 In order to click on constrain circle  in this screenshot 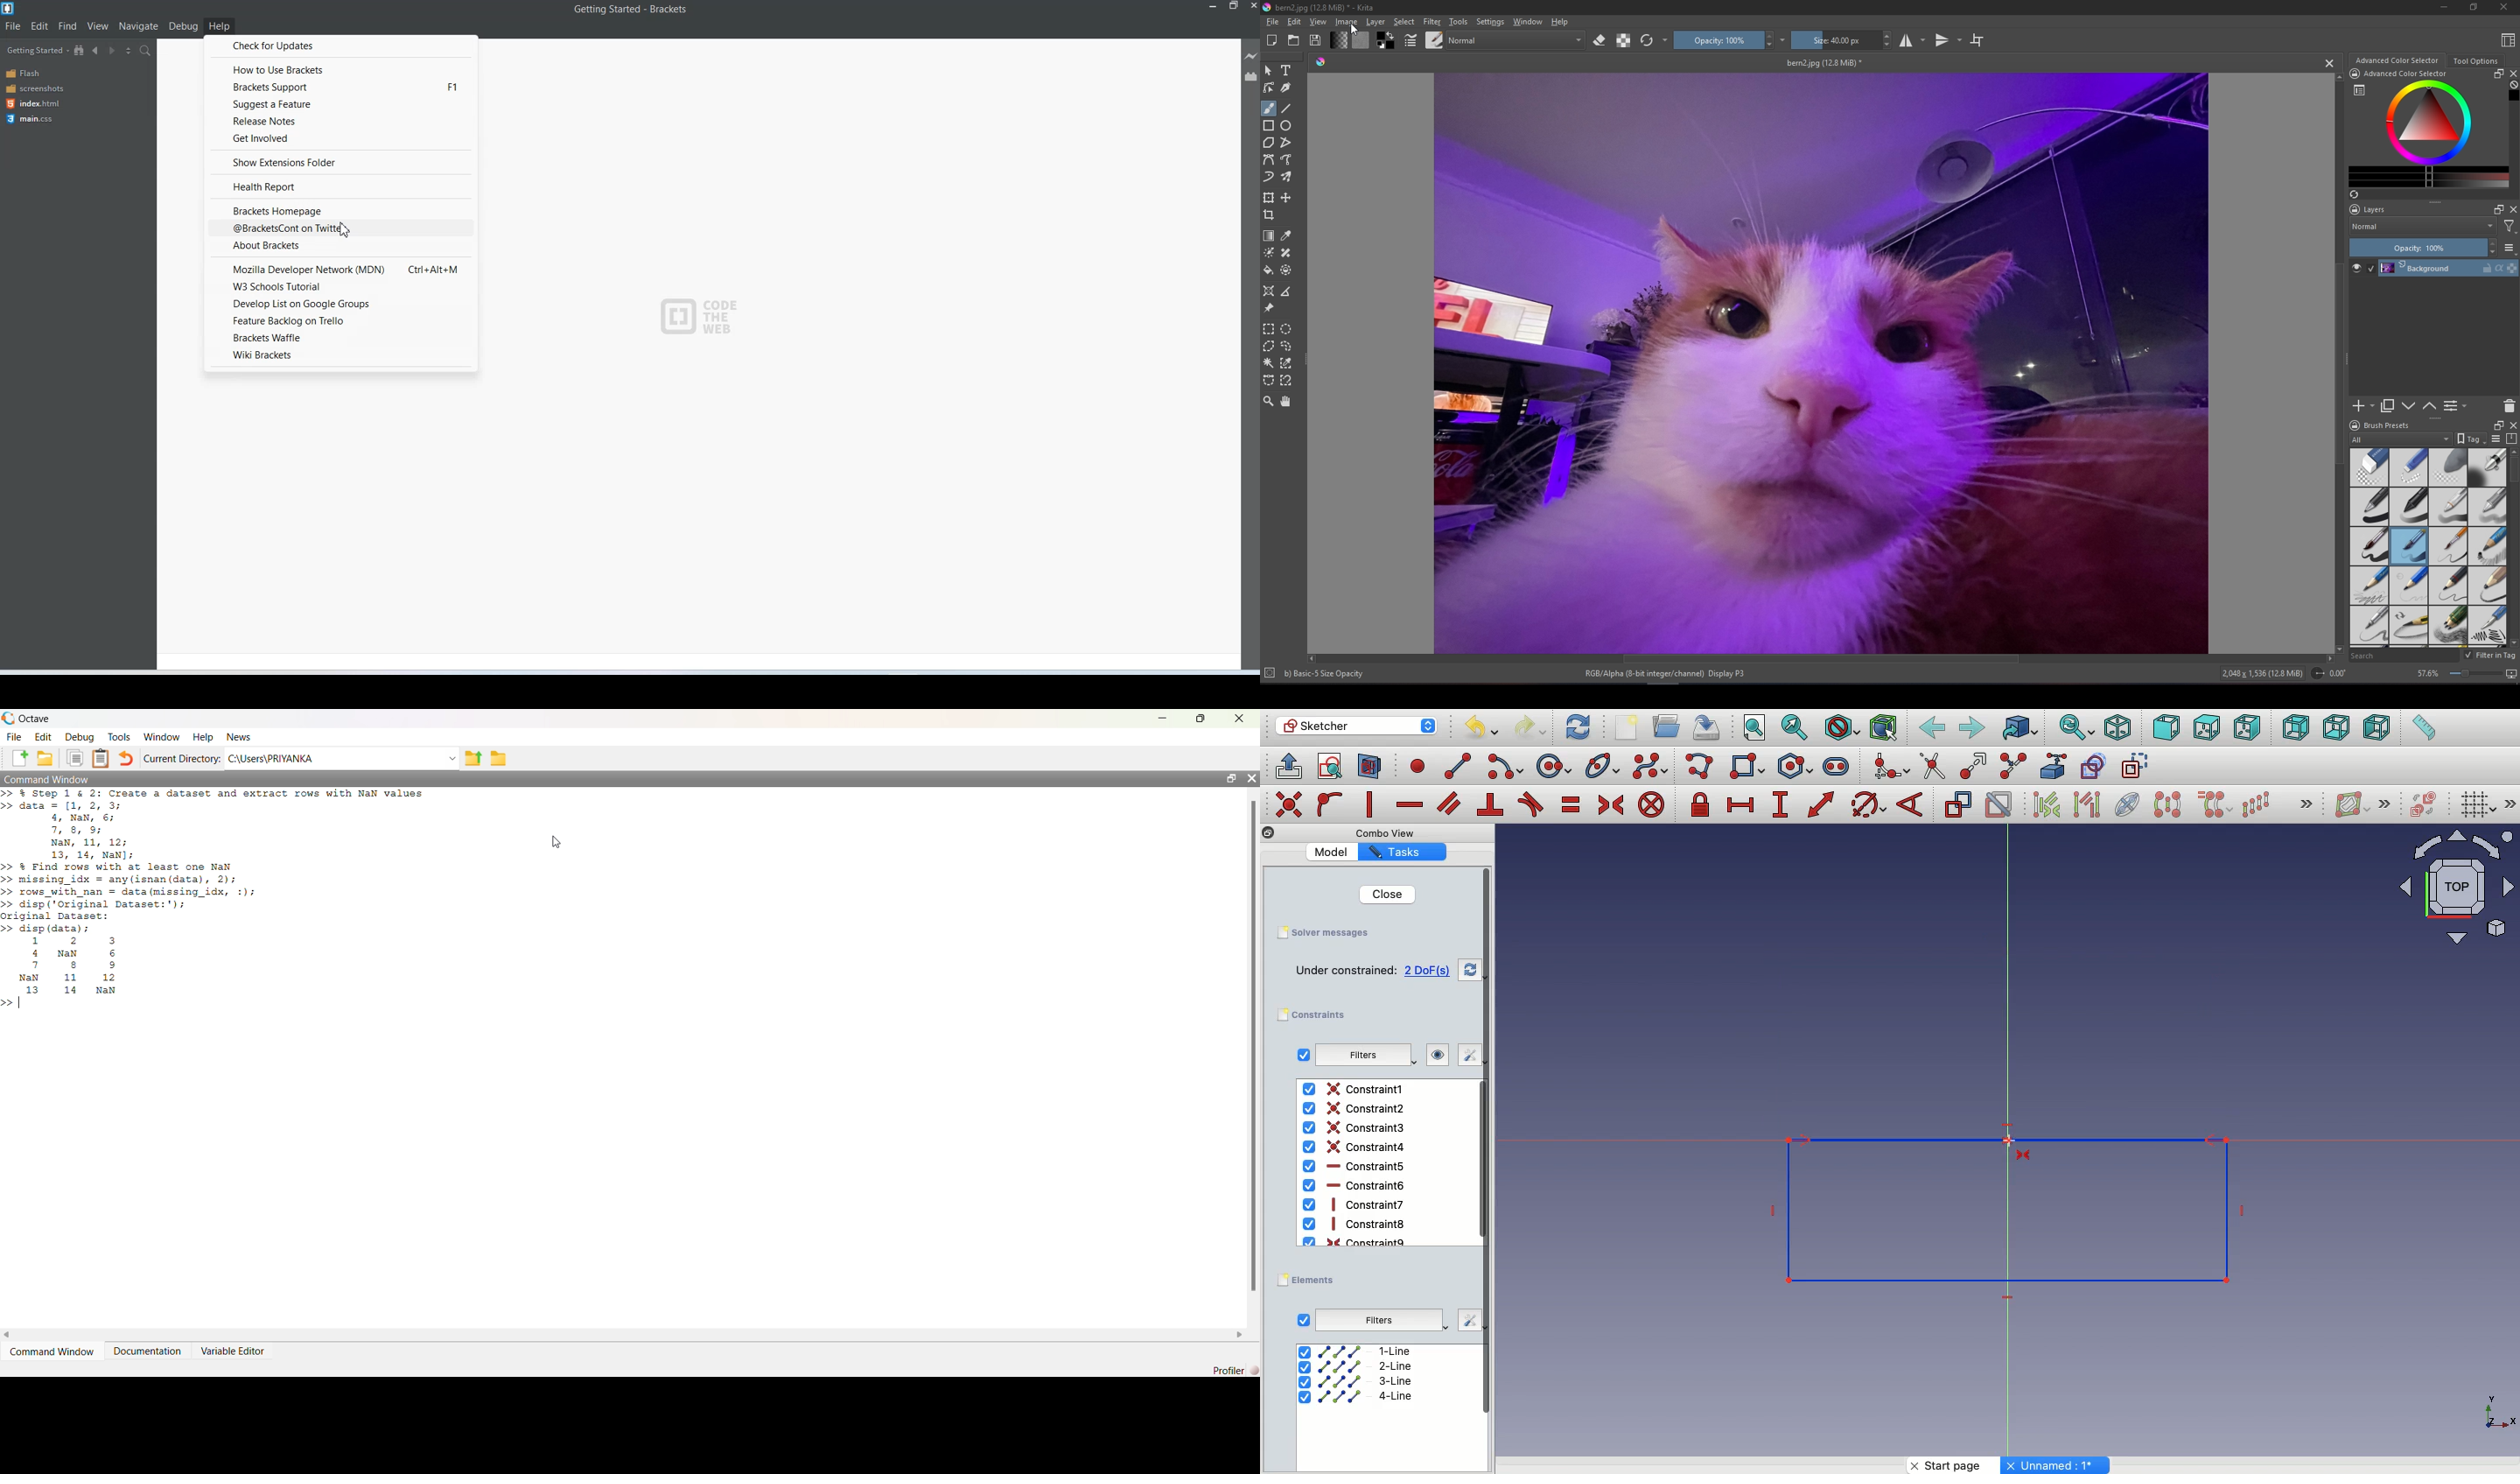, I will do `click(1869, 804)`.